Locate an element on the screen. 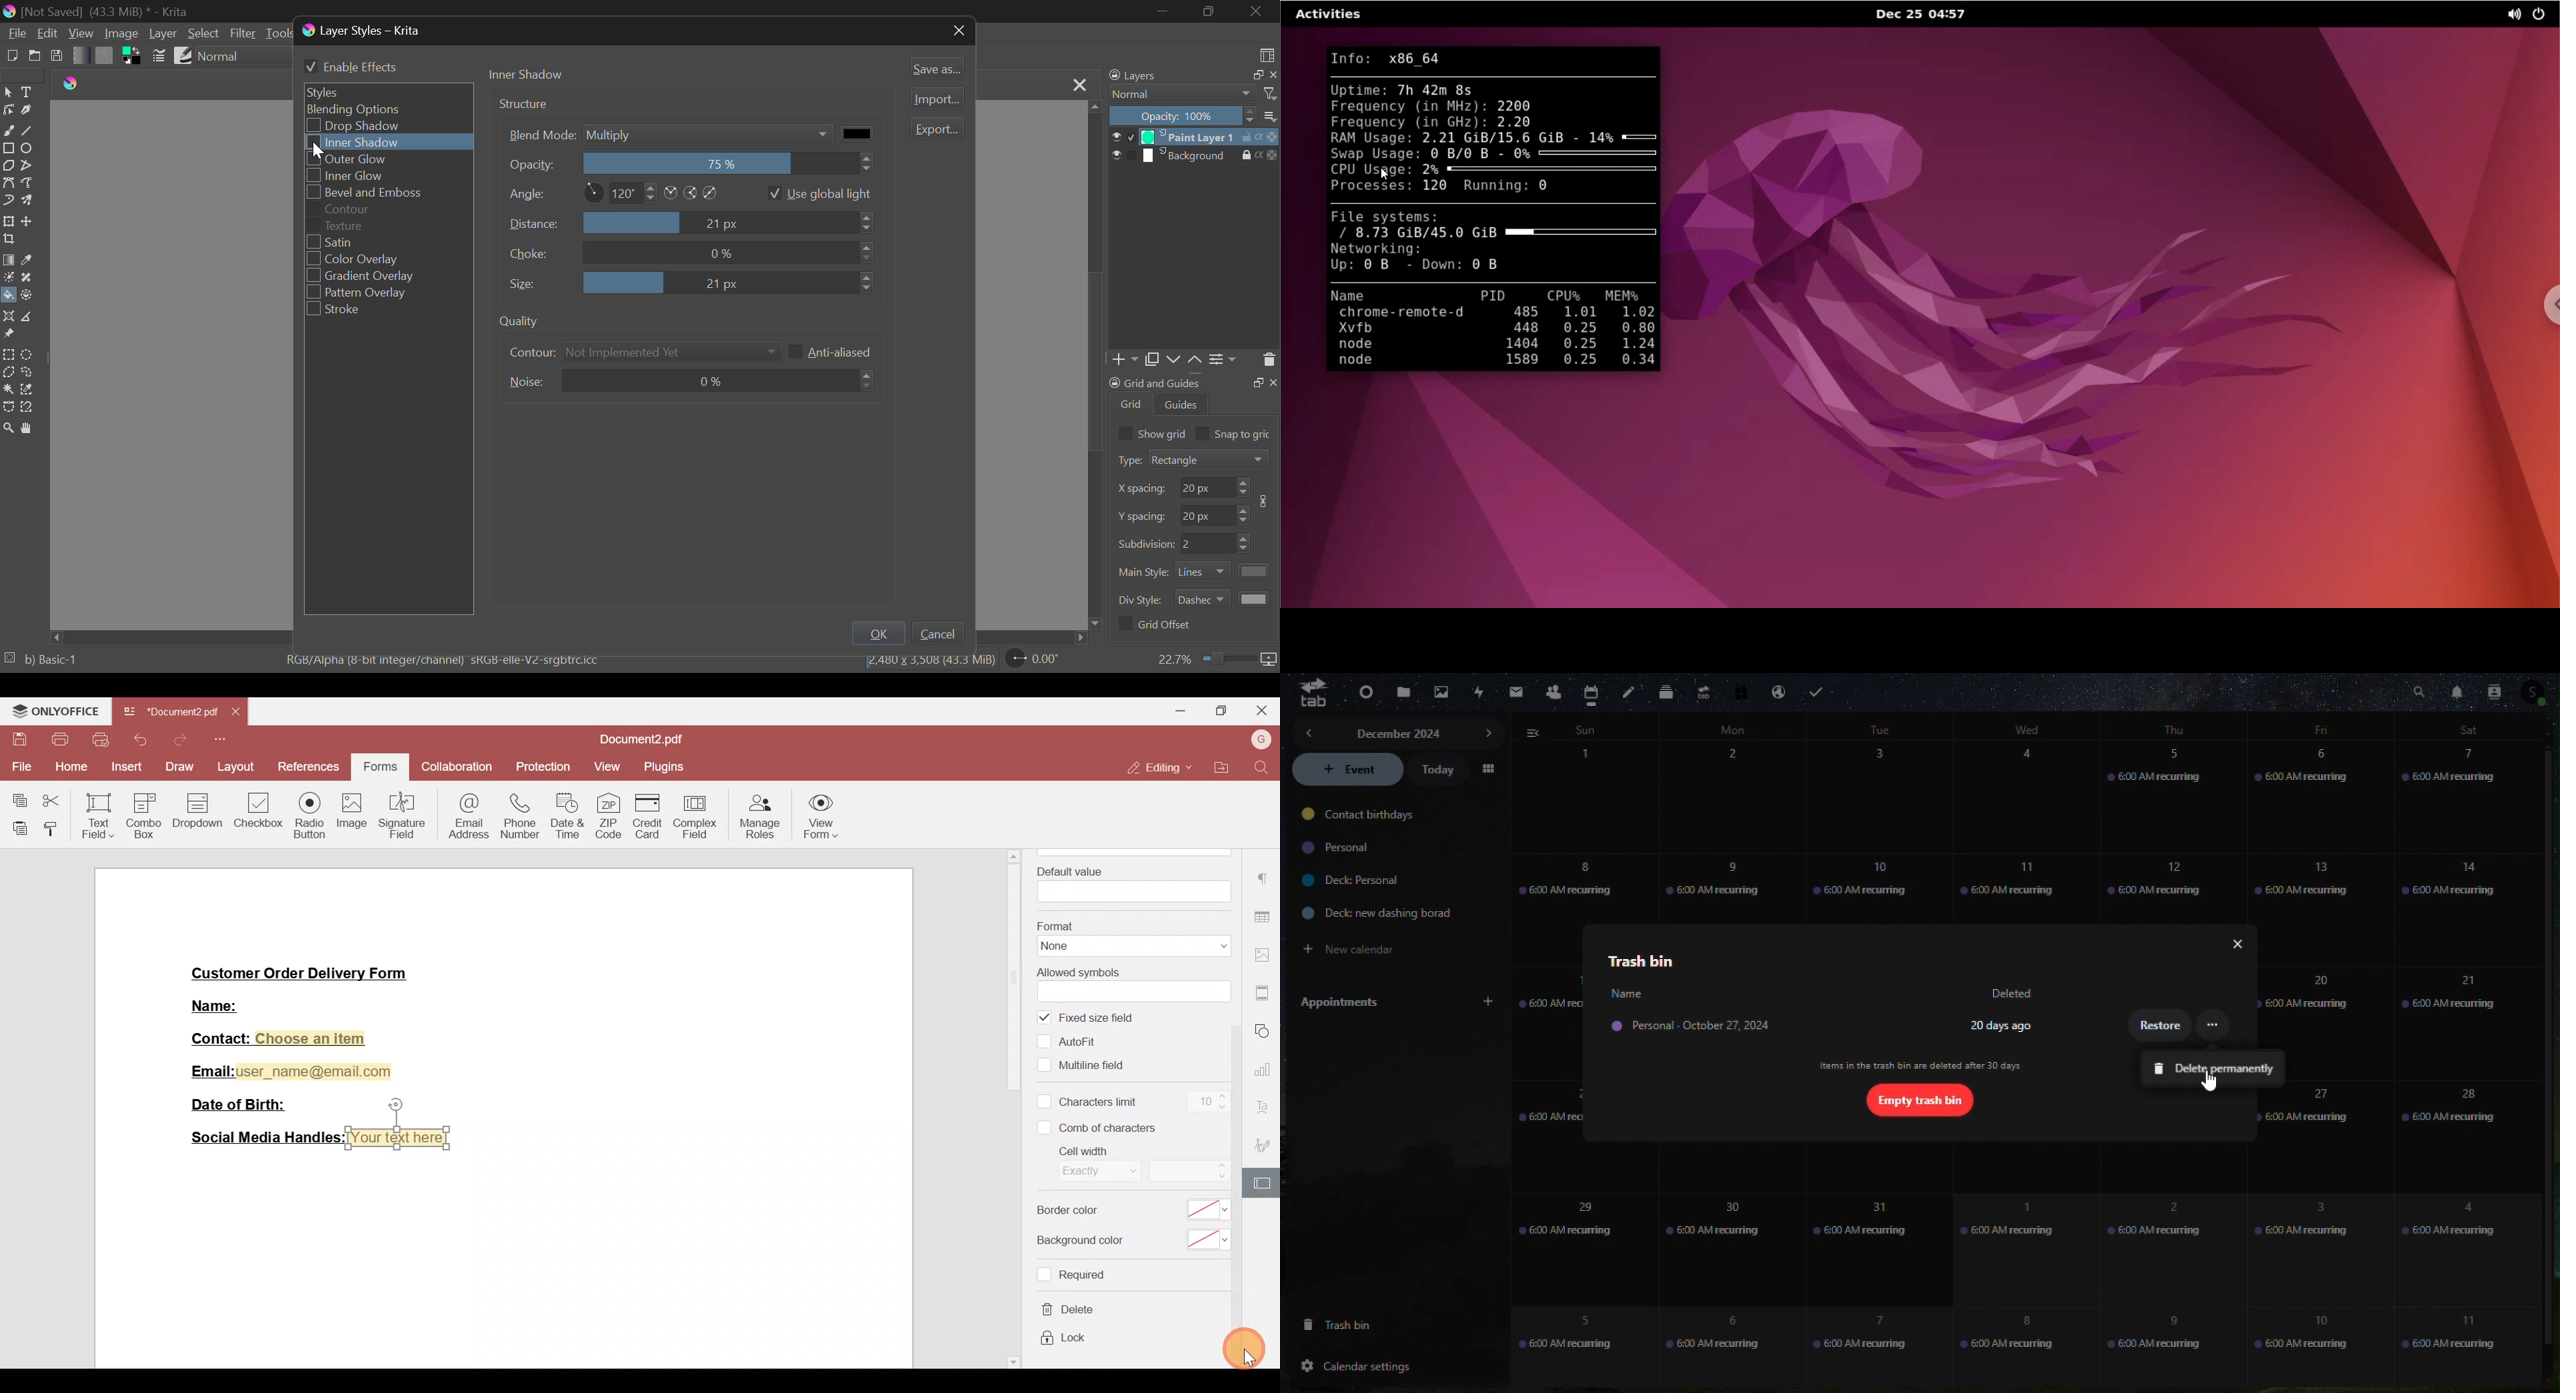  Copy Layers is located at coordinates (1153, 360).